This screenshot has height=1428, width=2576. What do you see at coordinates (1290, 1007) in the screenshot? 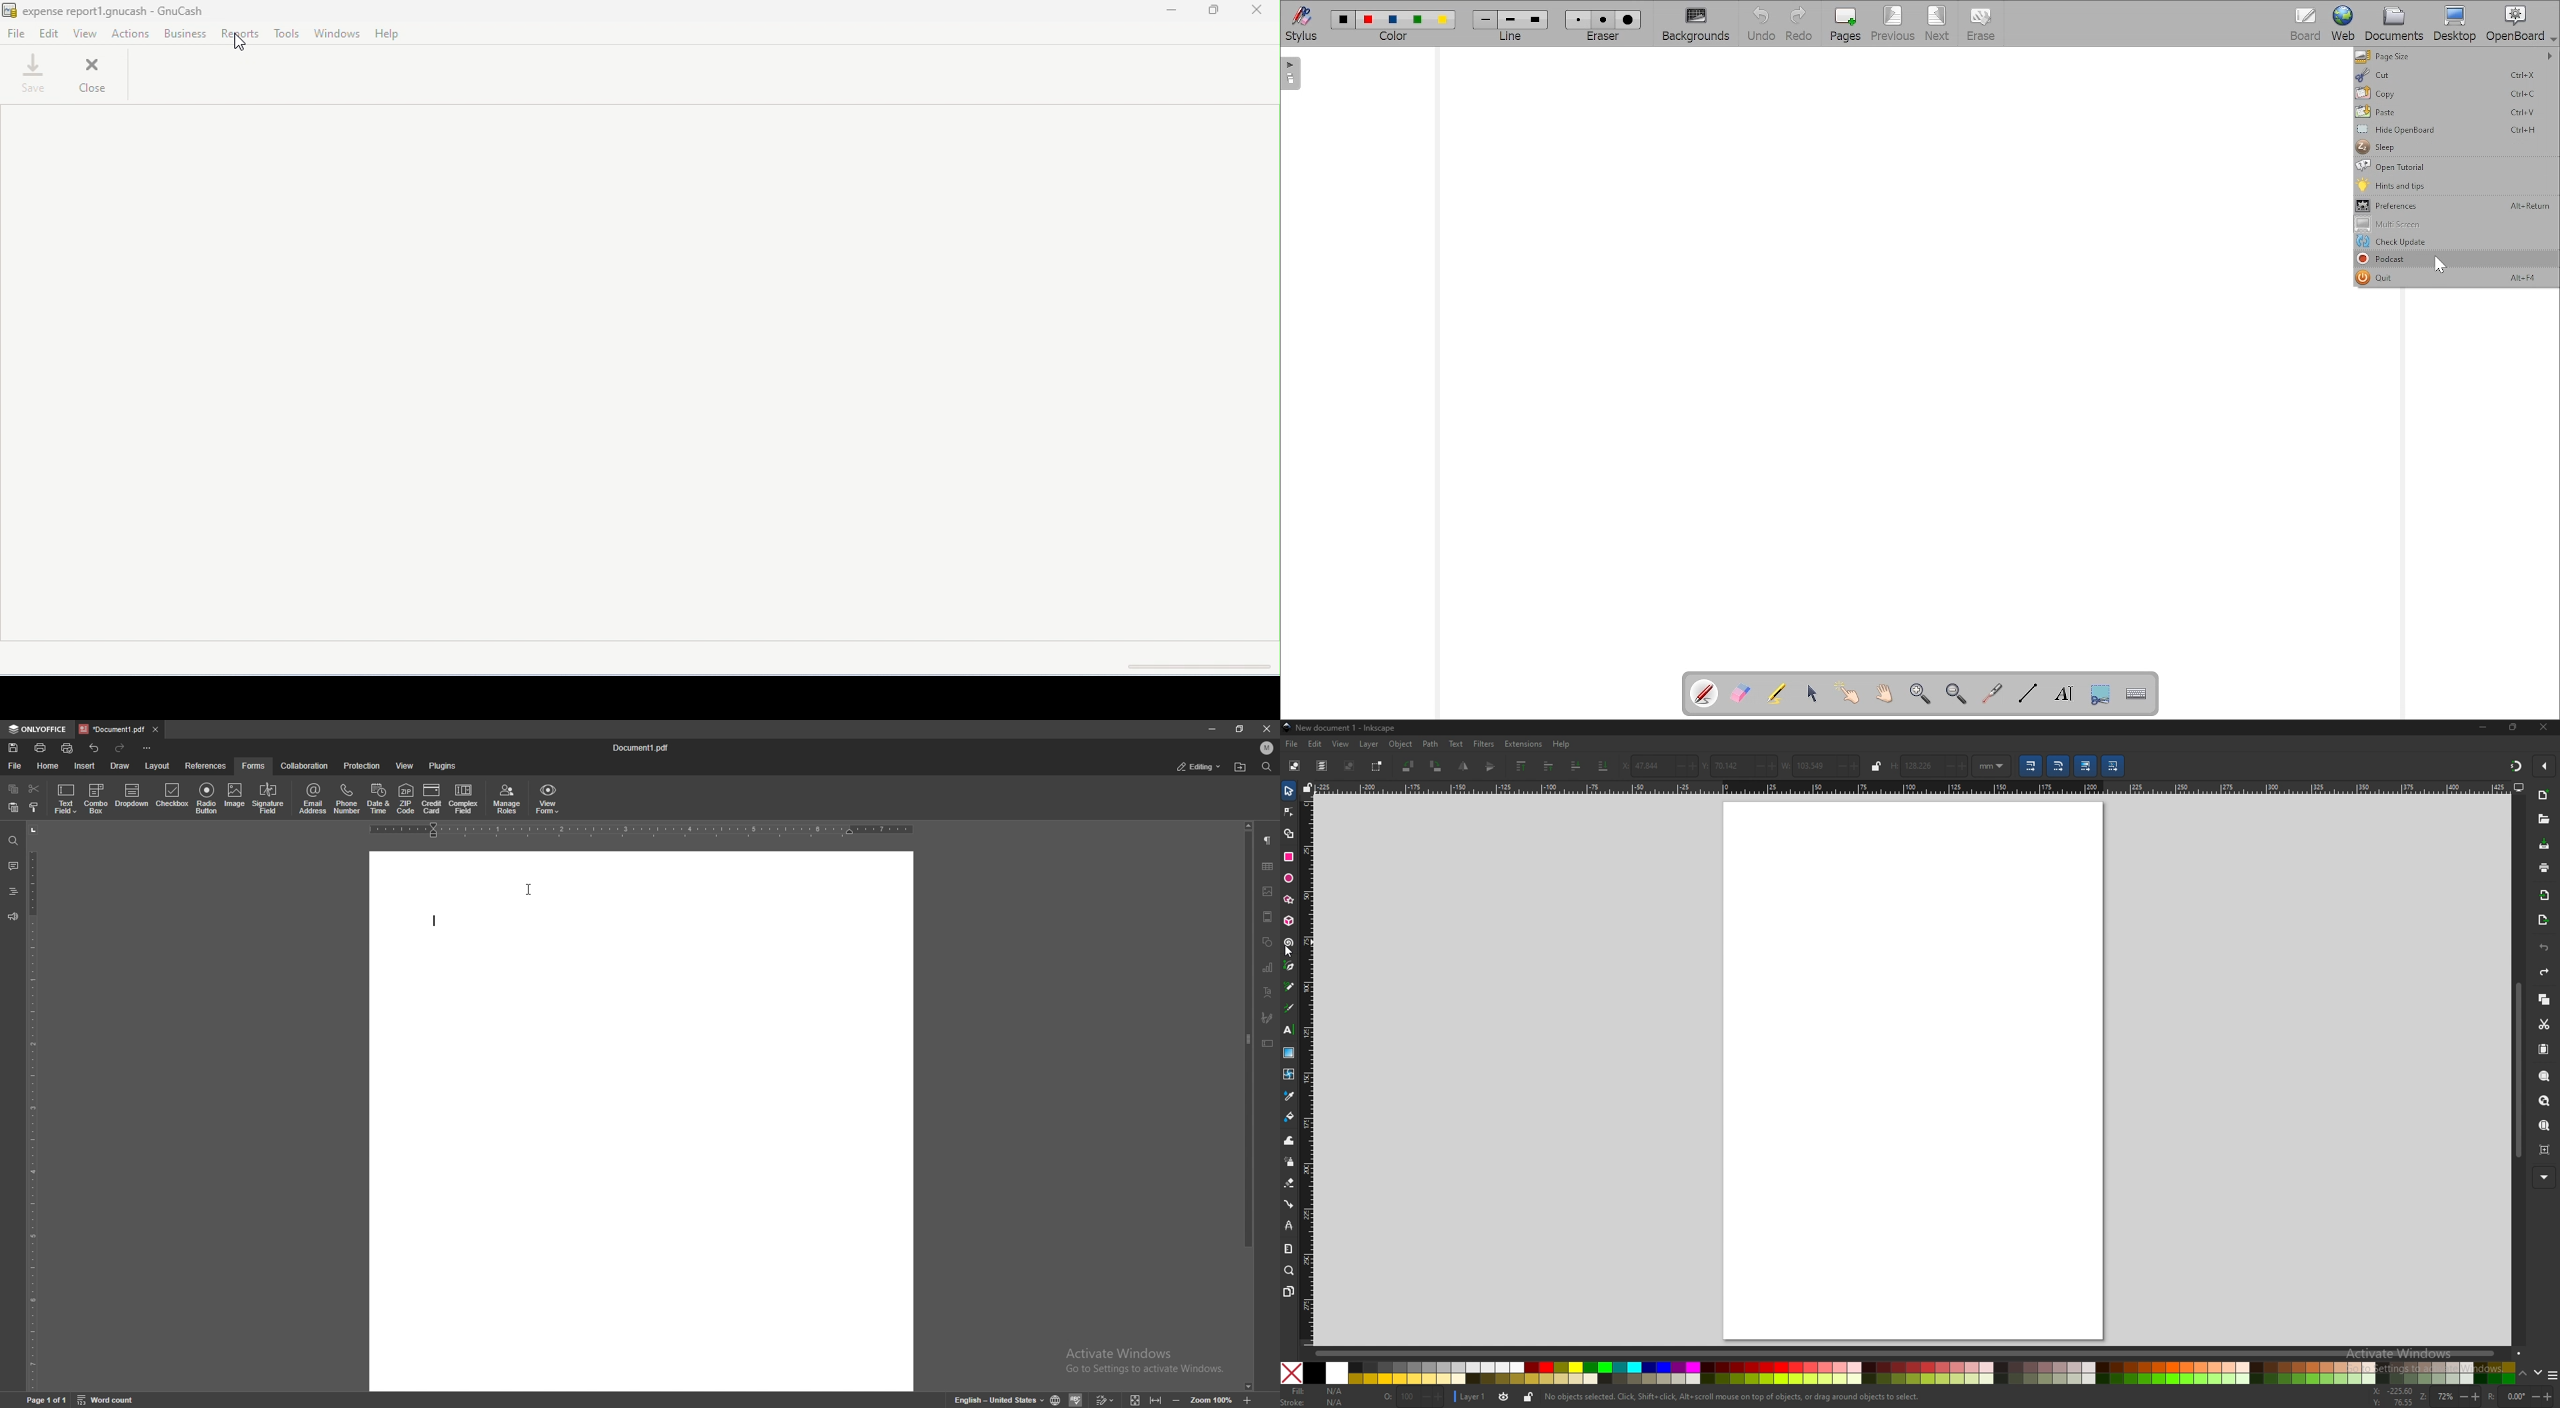
I see `calligraphy` at bounding box center [1290, 1007].